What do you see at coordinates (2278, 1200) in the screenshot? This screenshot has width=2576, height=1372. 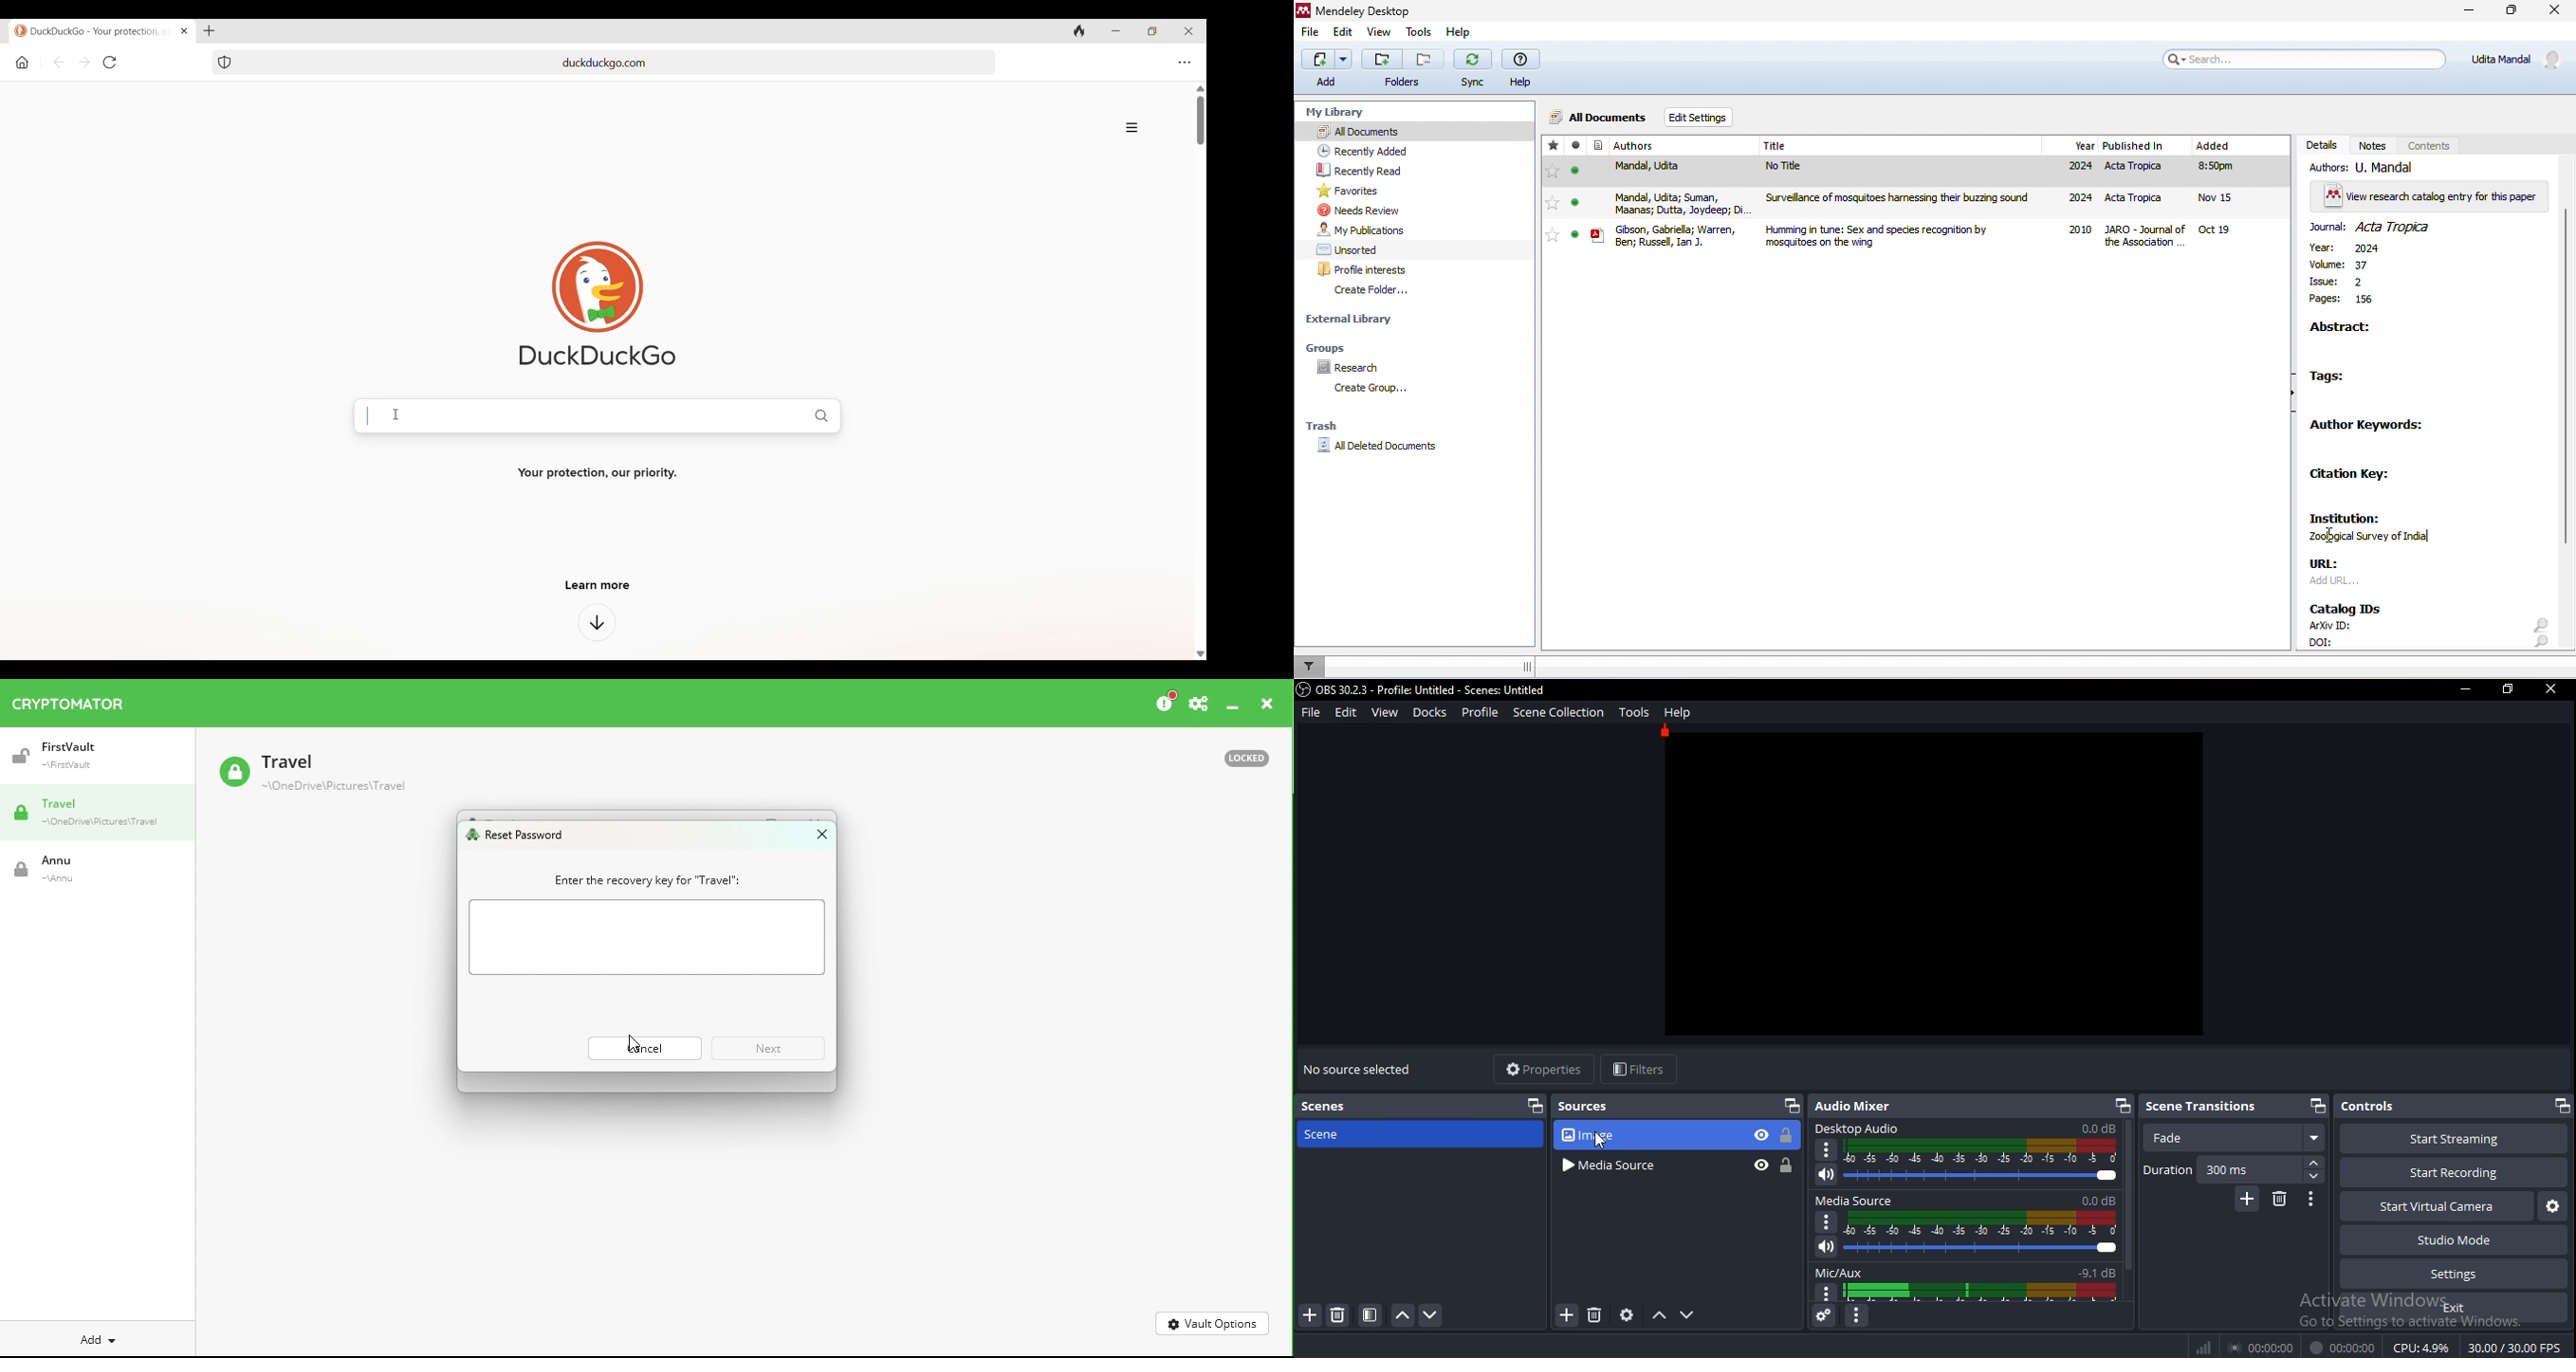 I see `delete scene transition` at bounding box center [2278, 1200].